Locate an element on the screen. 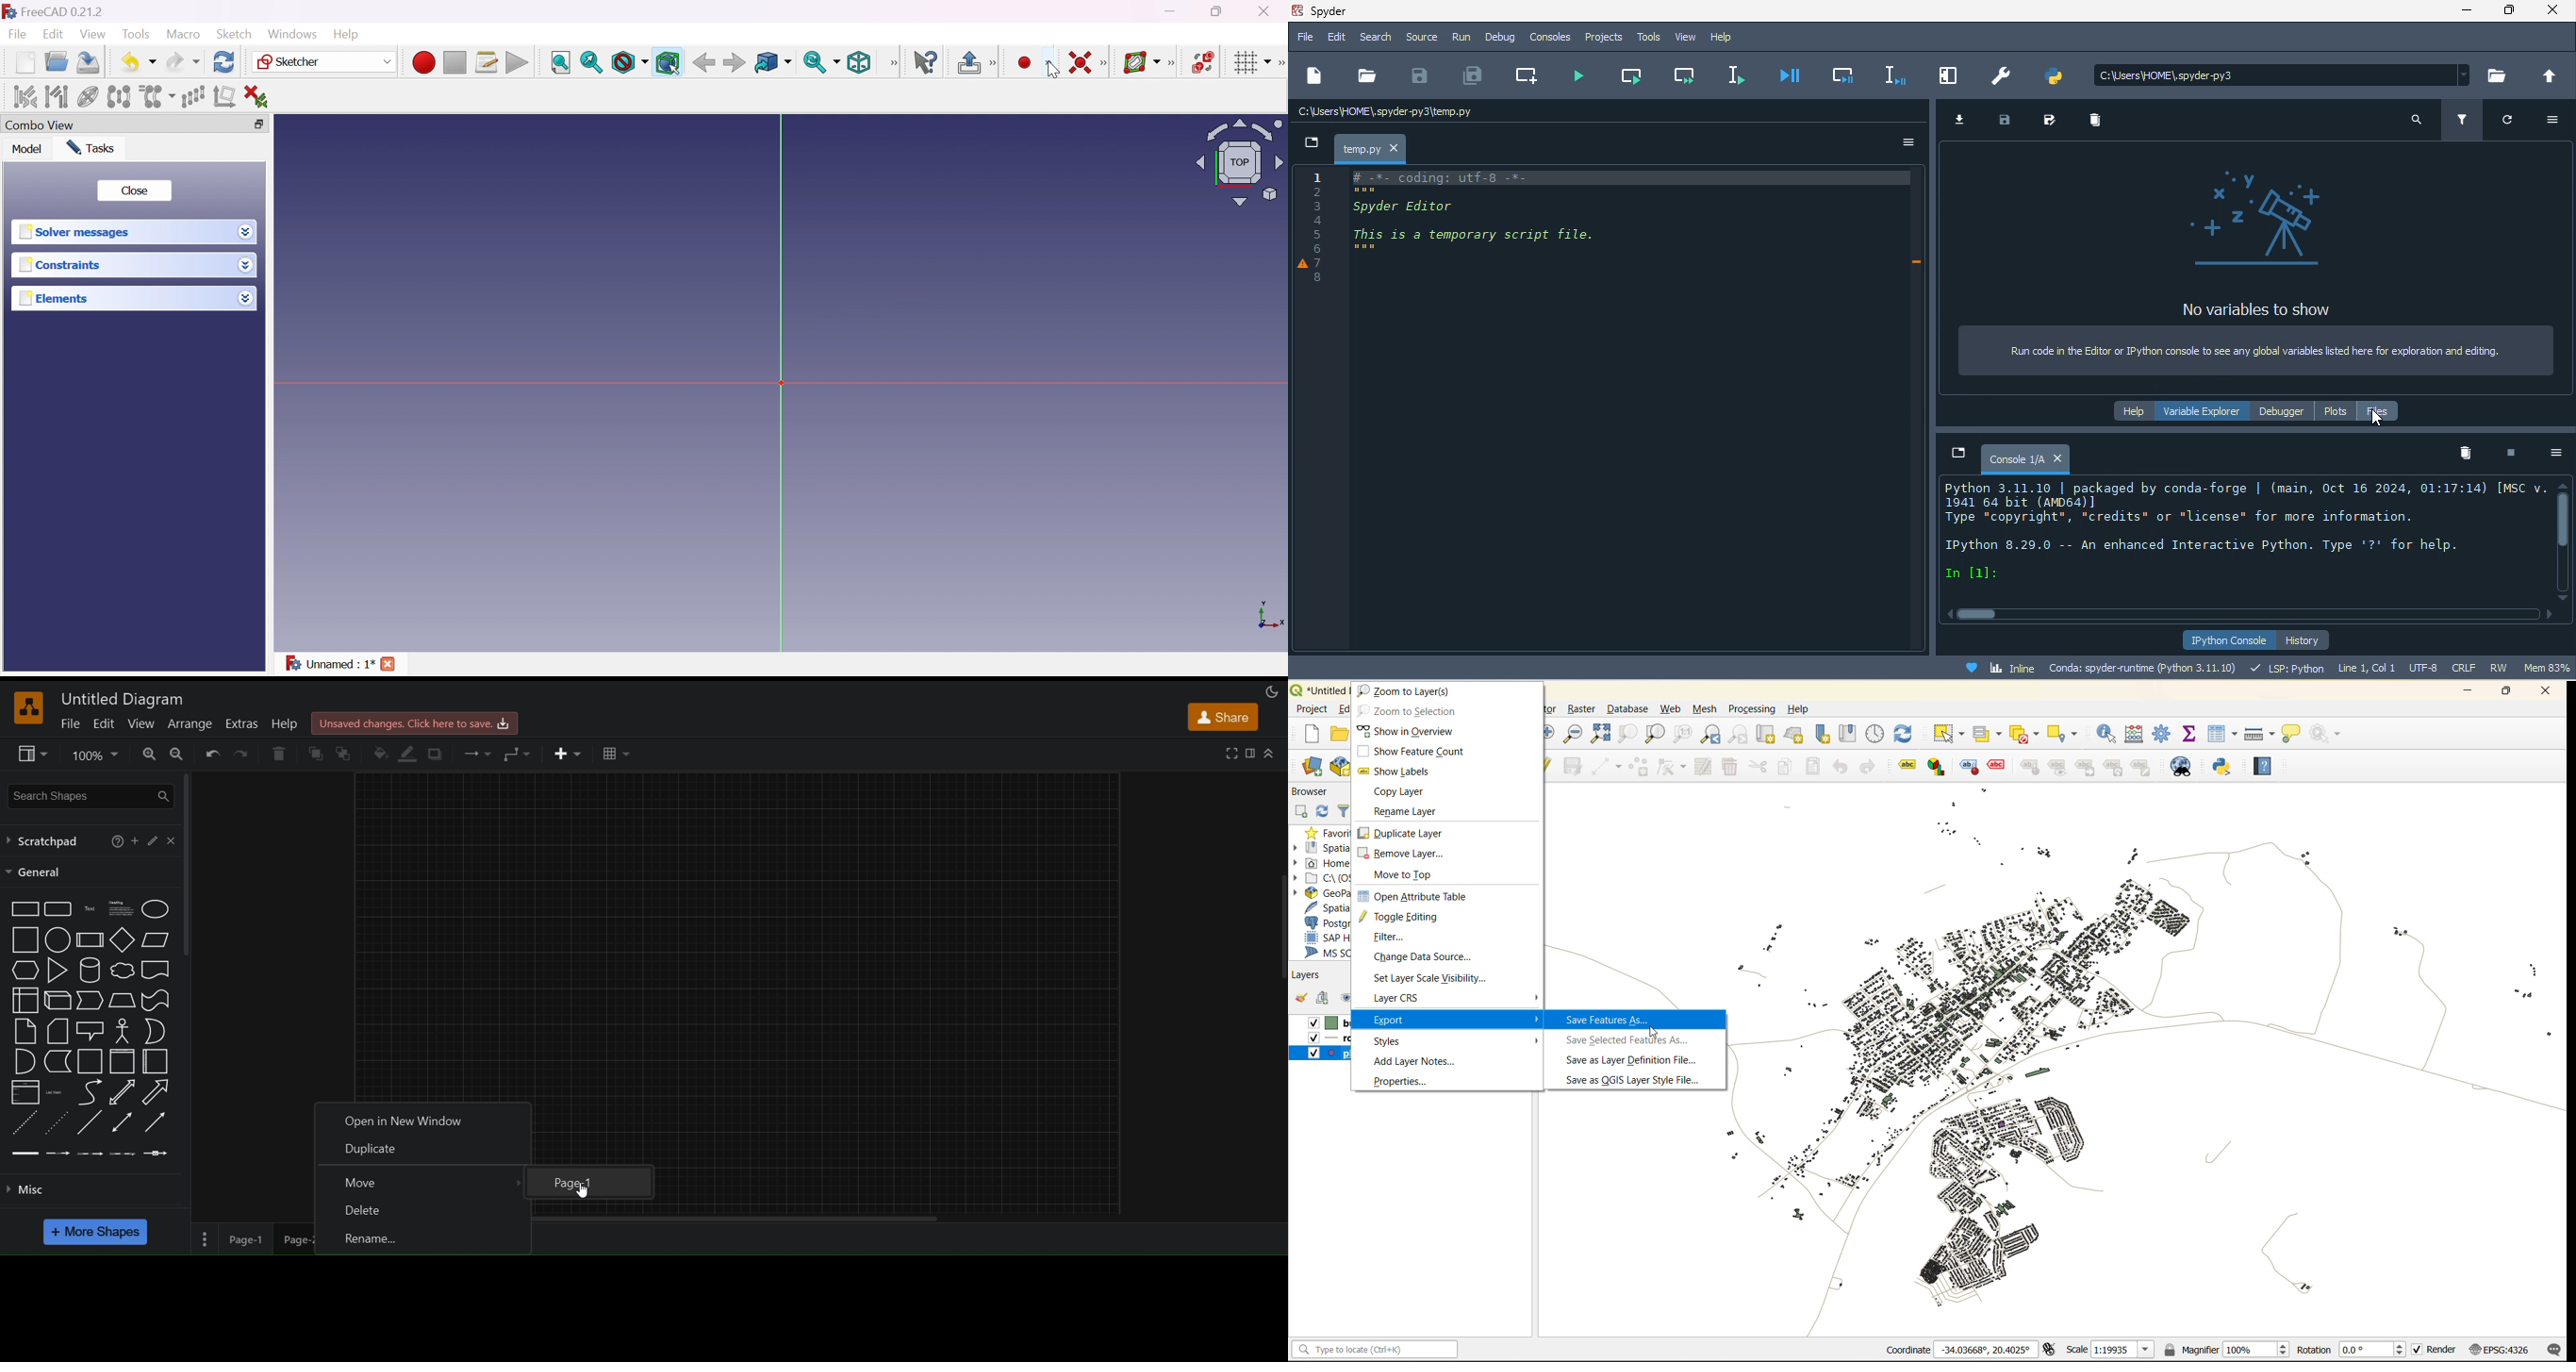 Image resolution: width=2576 pixels, height=1372 pixels. or is located at coordinates (156, 1031).